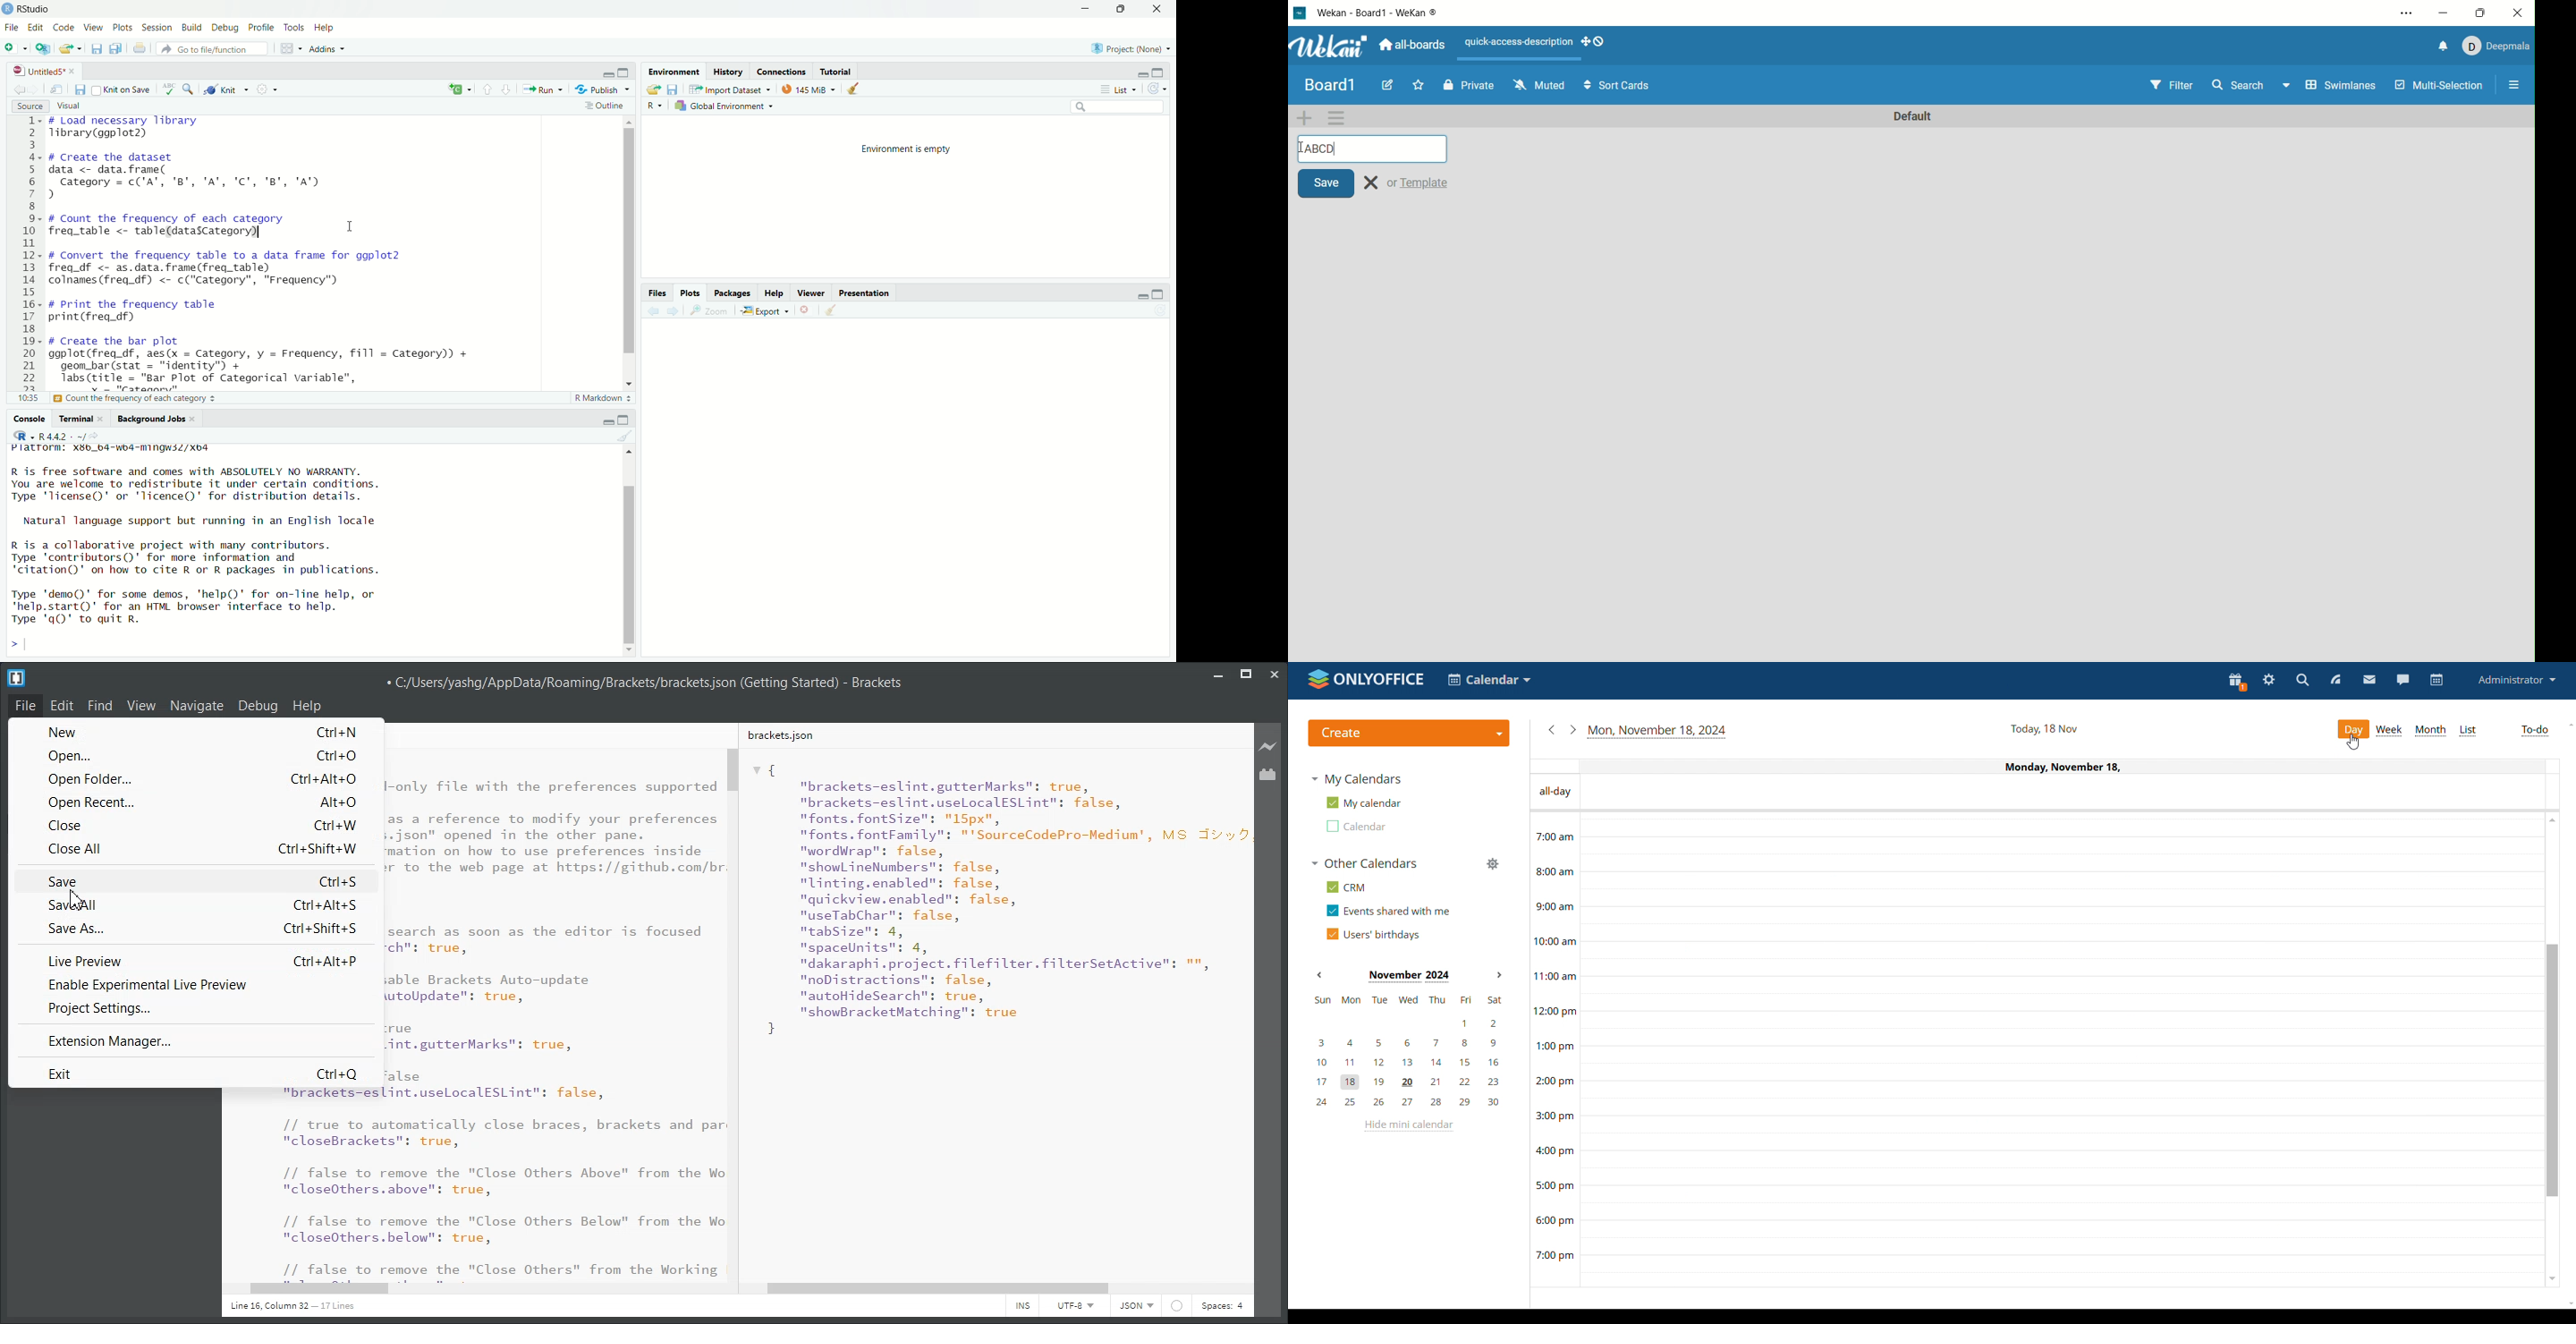 The width and height of the screenshot is (2576, 1344). What do you see at coordinates (508, 91) in the screenshot?
I see `next section` at bounding box center [508, 91].